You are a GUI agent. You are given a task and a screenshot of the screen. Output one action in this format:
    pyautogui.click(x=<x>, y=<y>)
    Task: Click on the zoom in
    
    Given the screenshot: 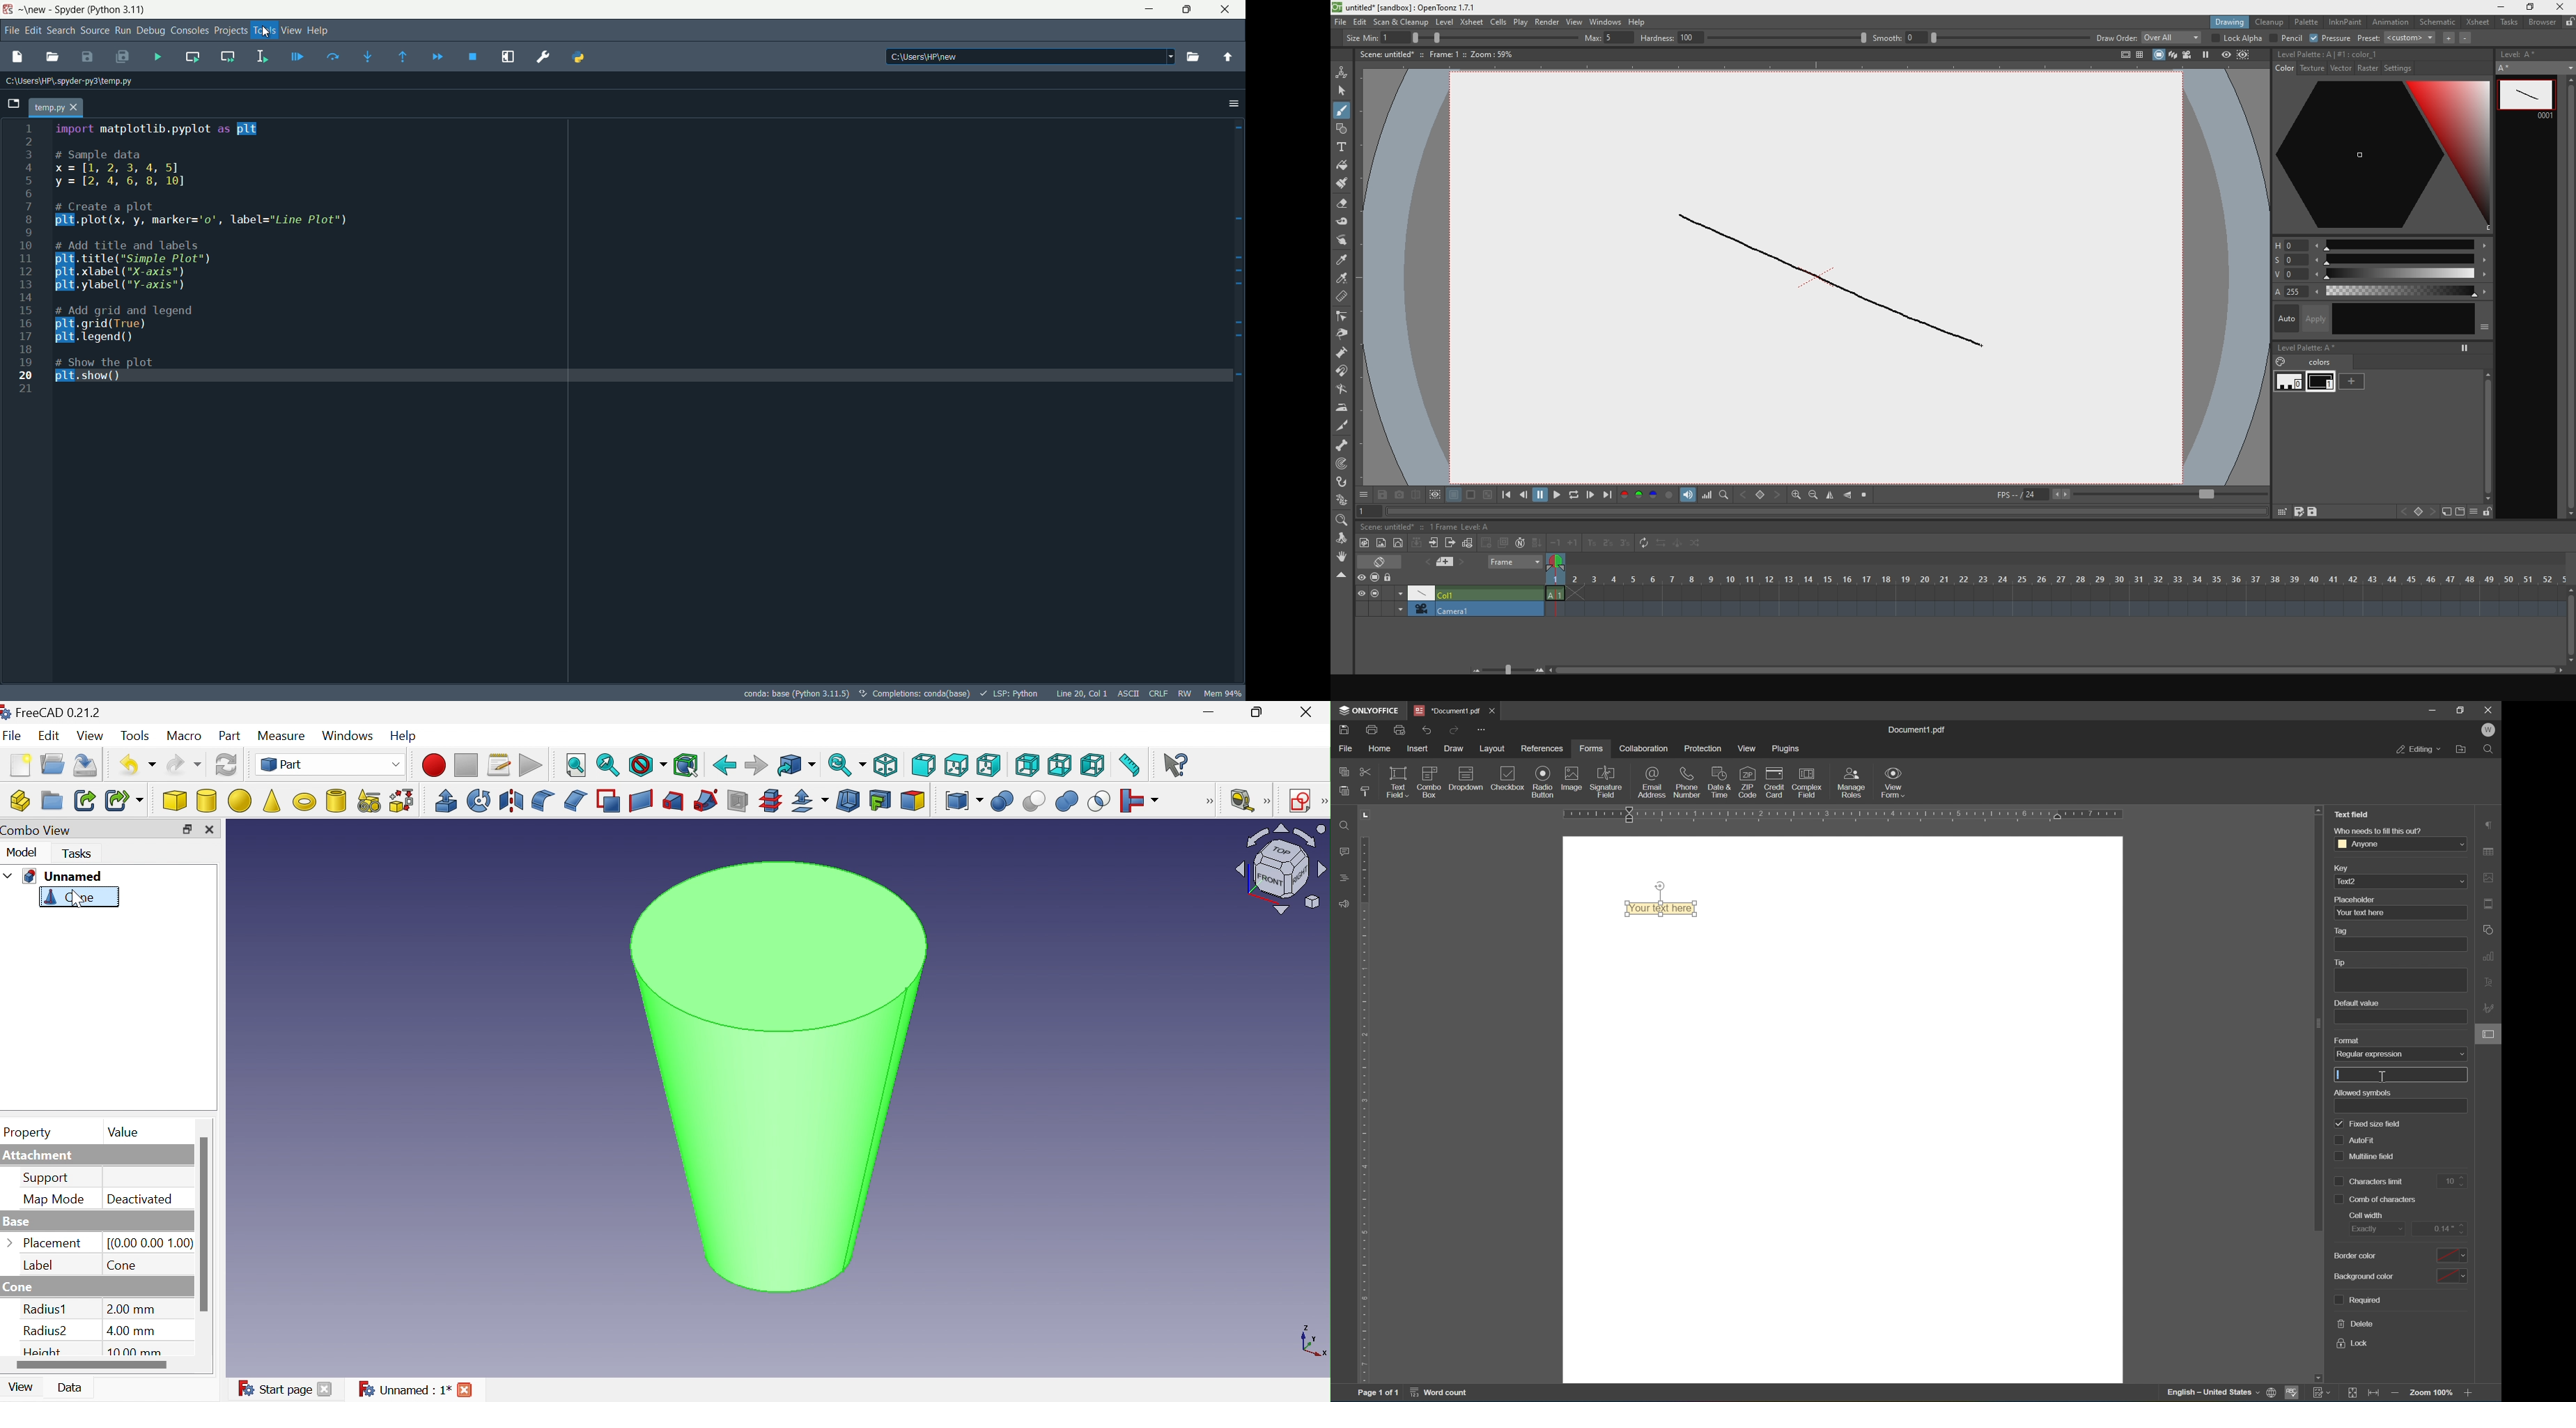 What is the action you would take?
    pyautogui.click(x=2468, y=1393)
    